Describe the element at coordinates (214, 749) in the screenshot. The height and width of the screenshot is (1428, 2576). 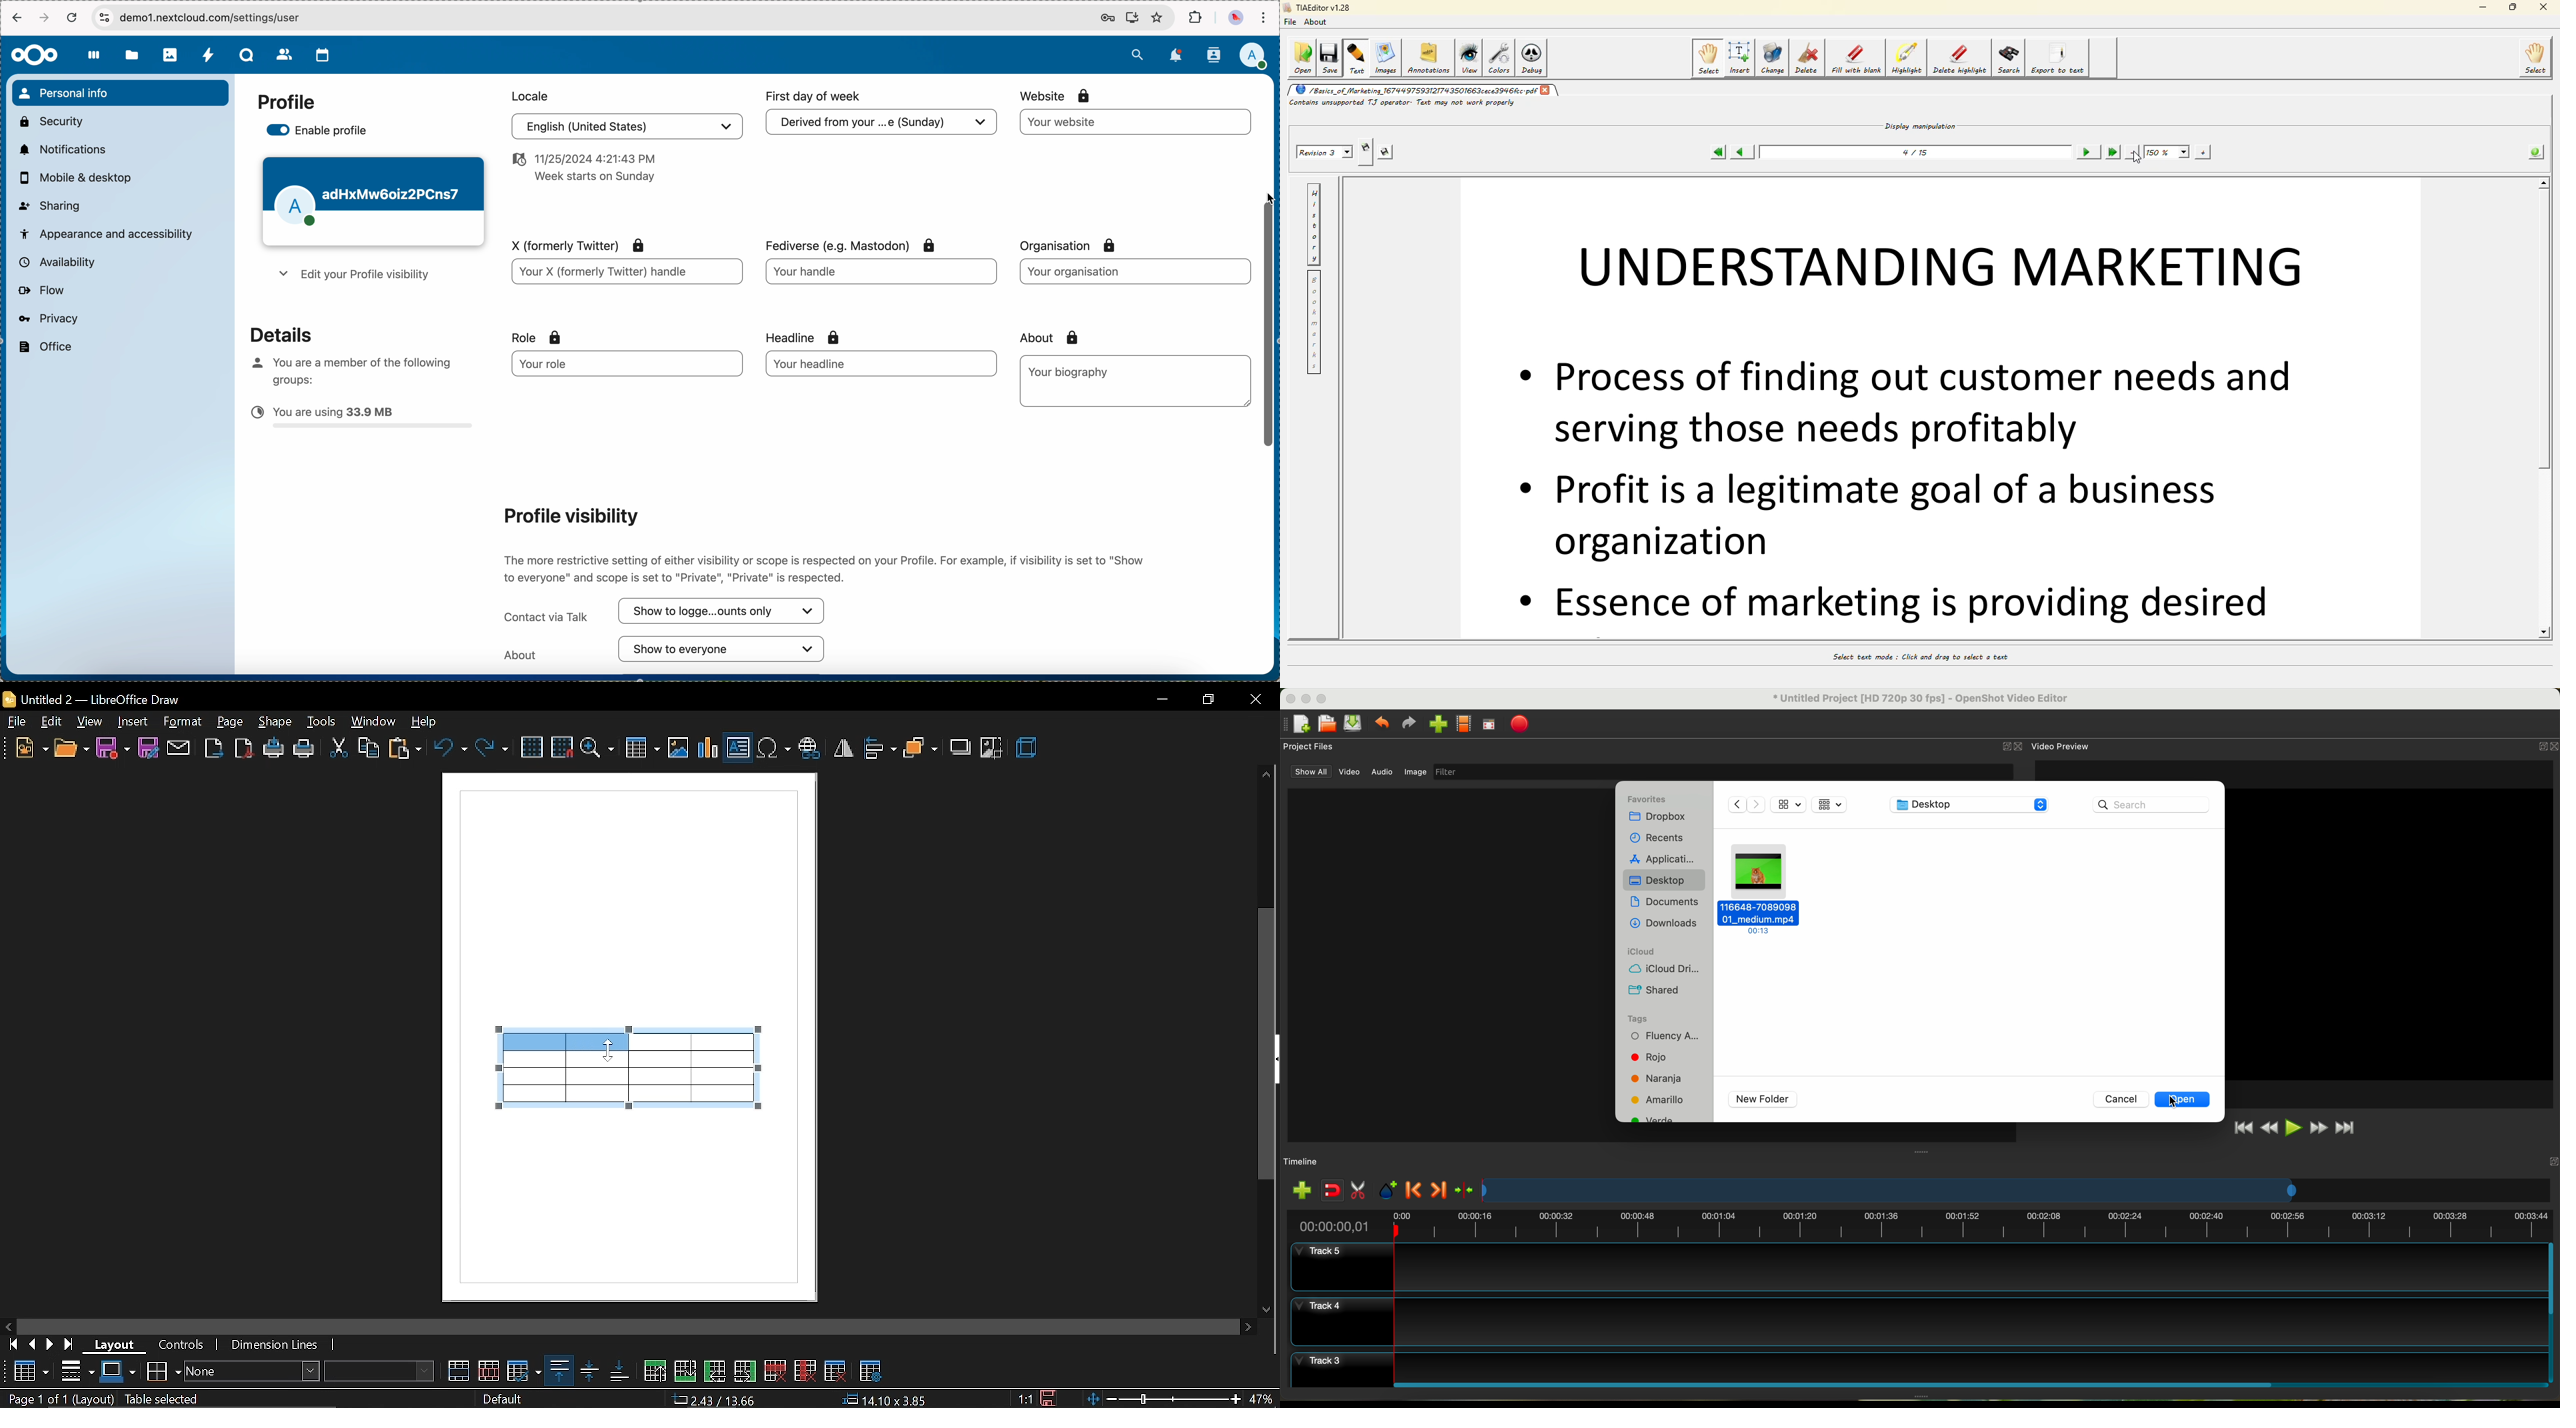
I see `export as` at that location.